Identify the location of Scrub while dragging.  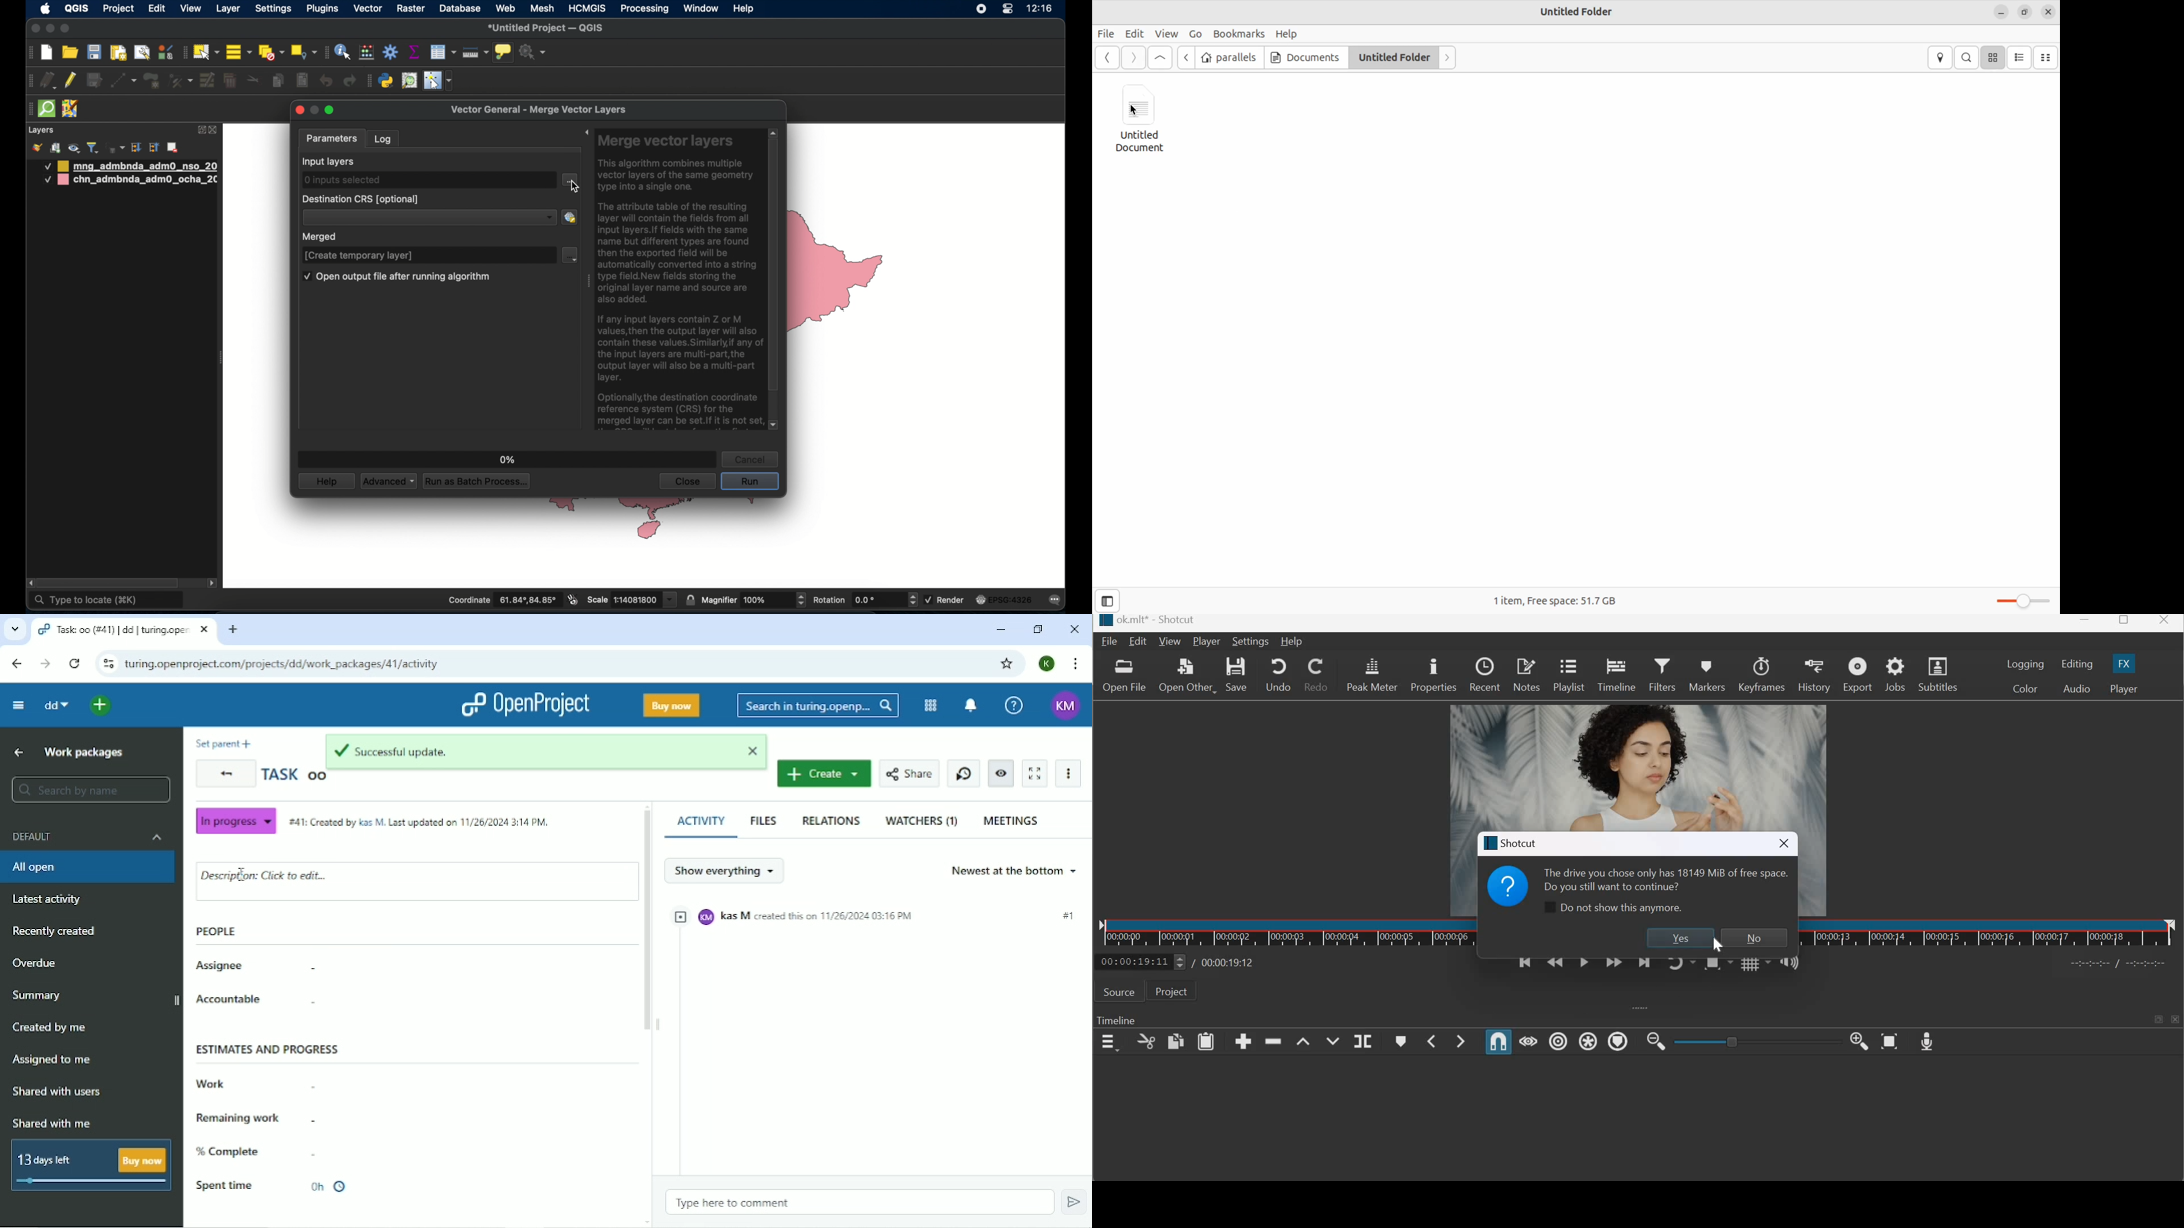
(1529, 1041).